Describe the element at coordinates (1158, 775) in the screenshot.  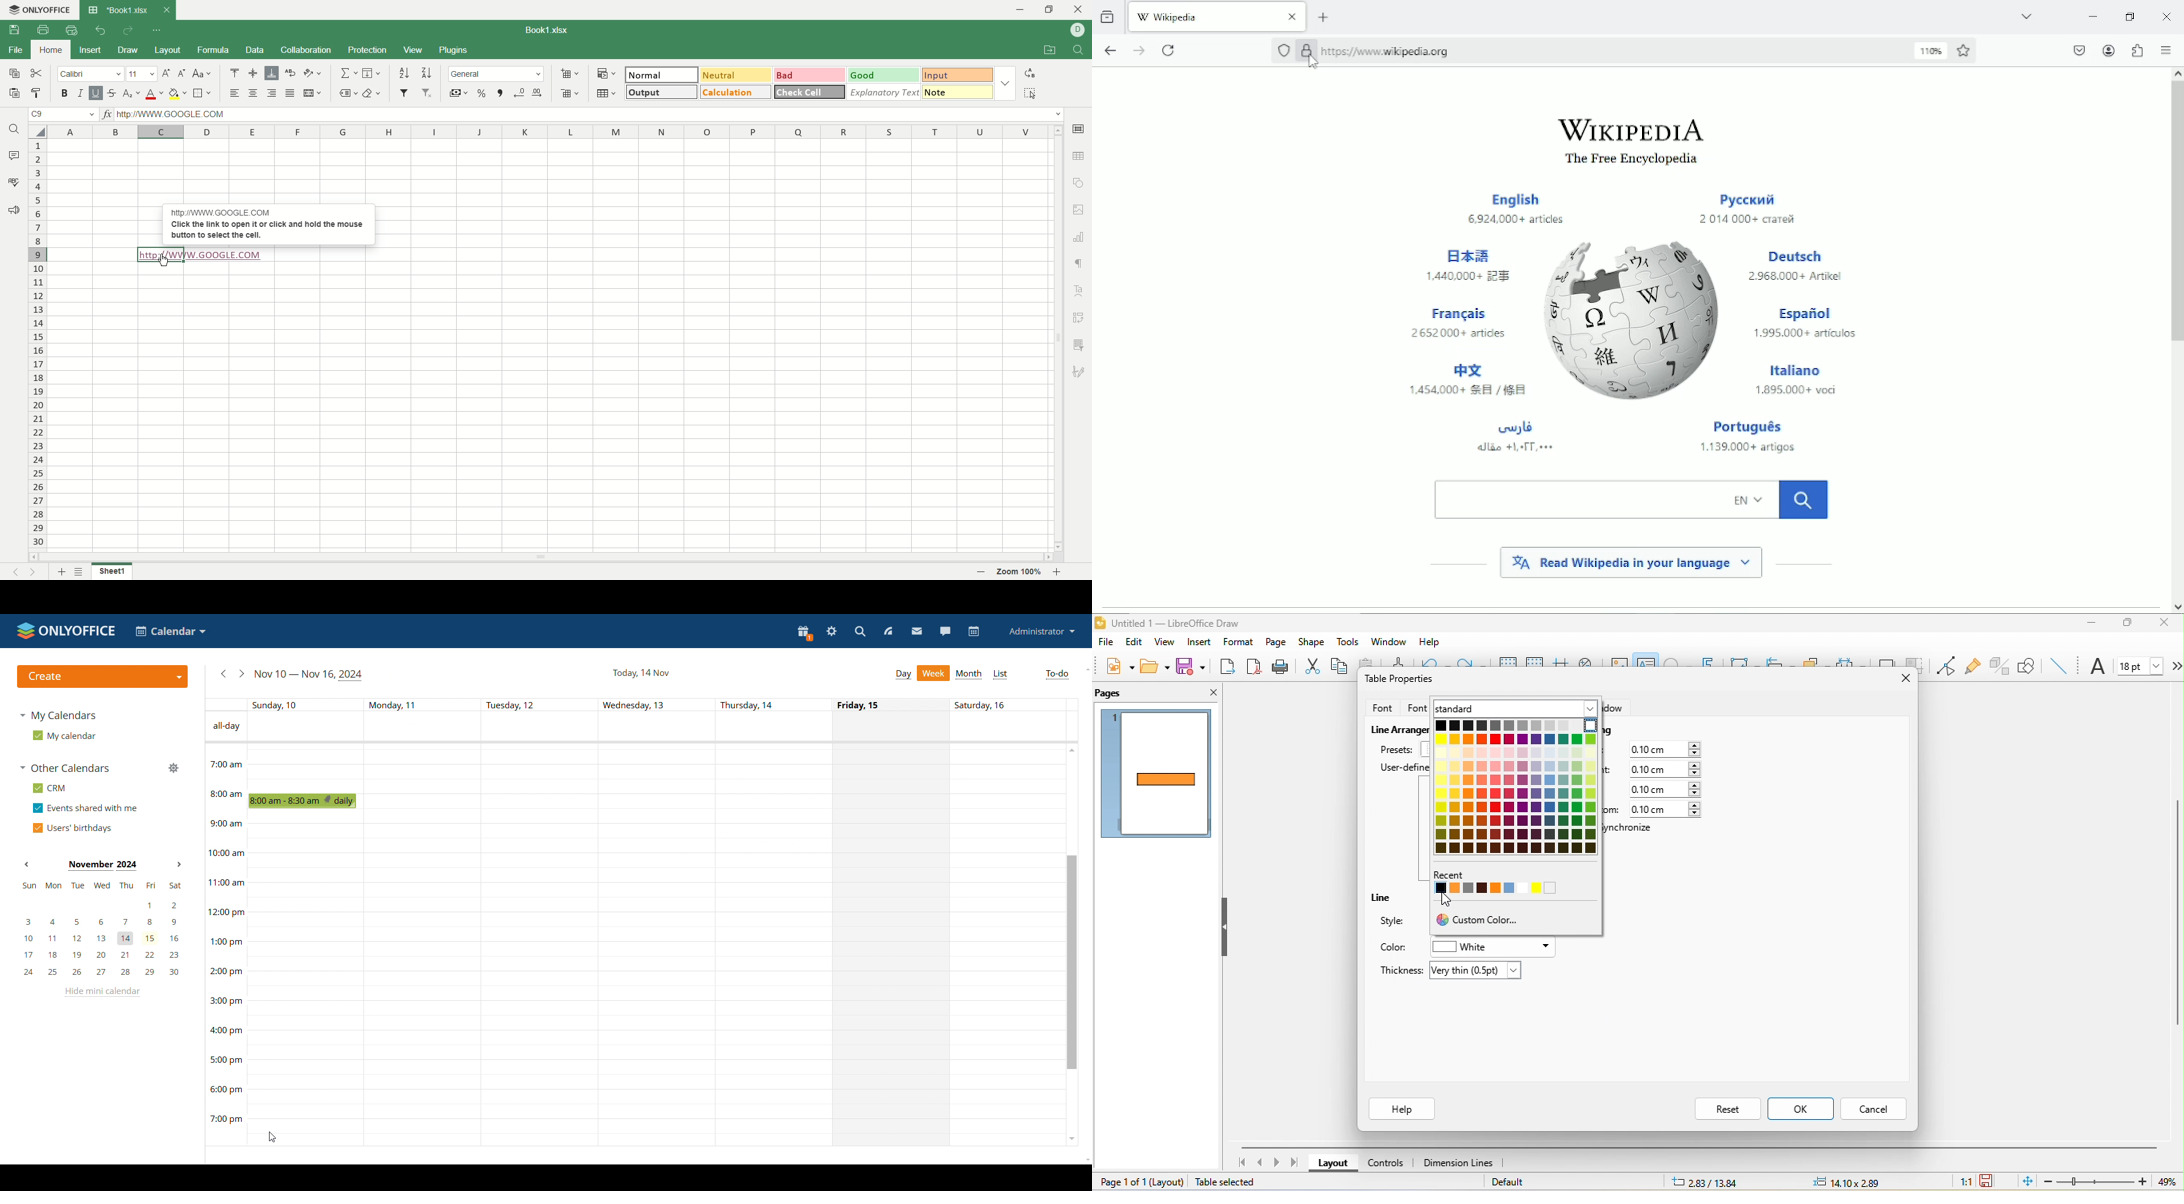
I see `page1` at that location.